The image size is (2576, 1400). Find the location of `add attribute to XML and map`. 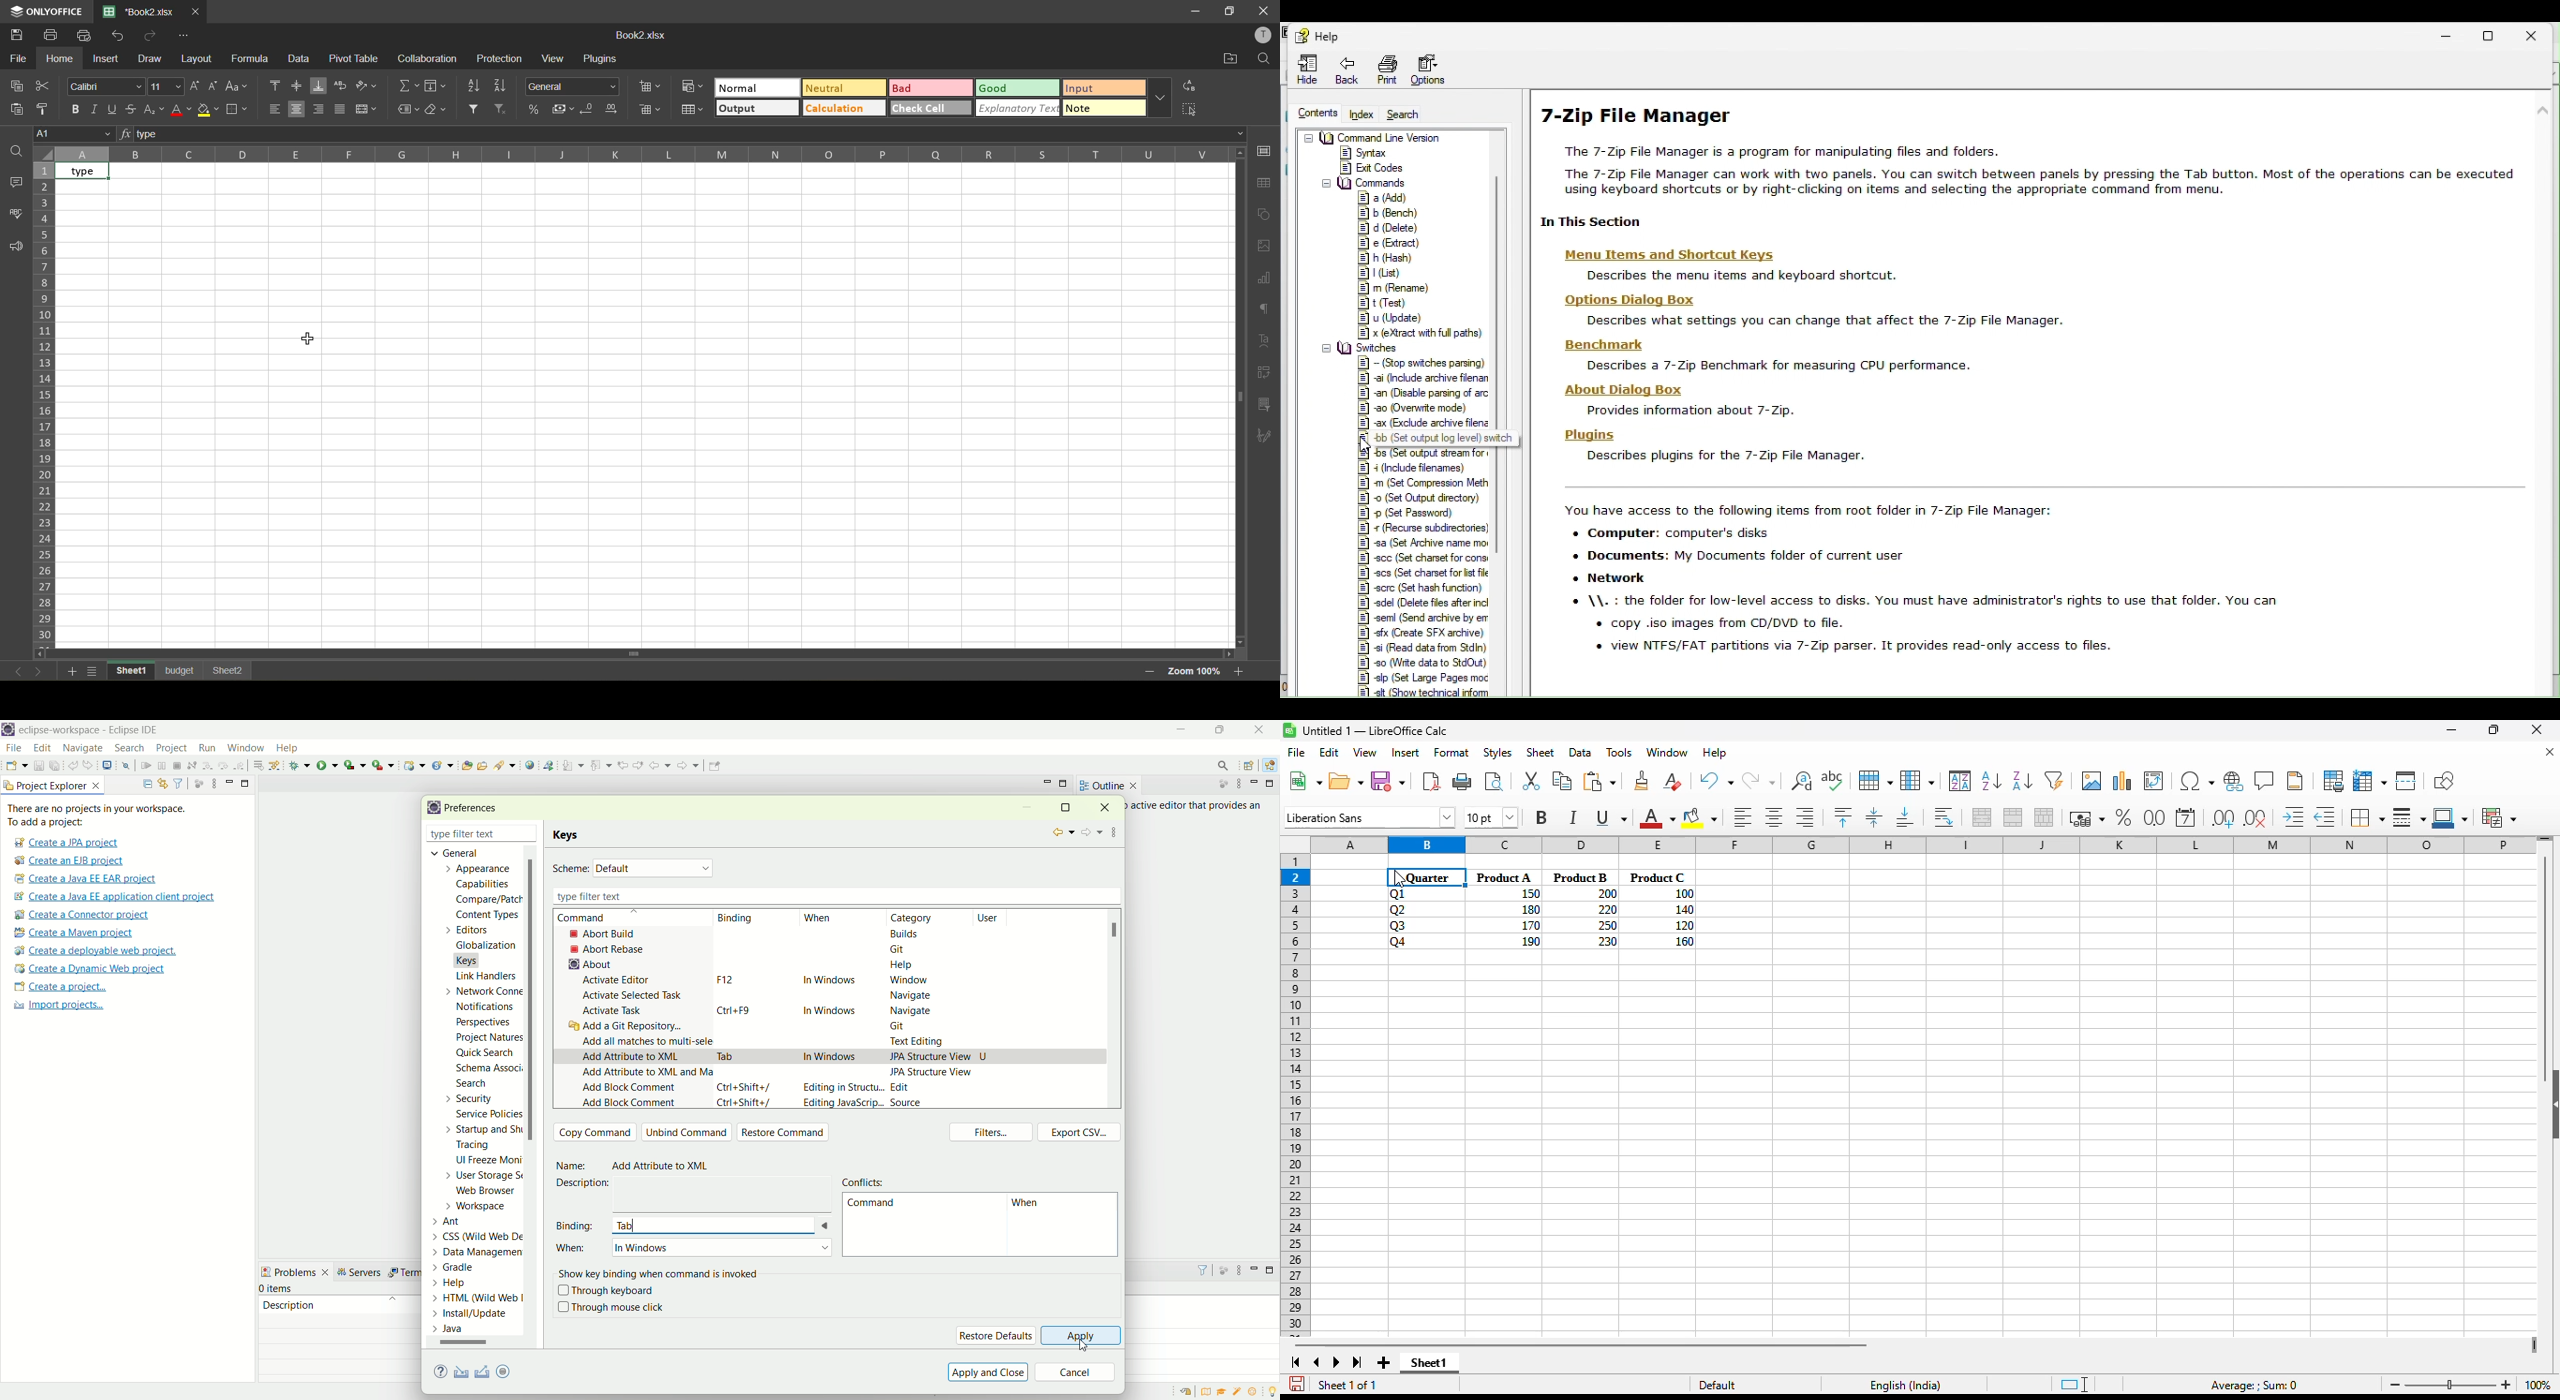

add attribute to XML and map is located at coordinates (645, 1076).